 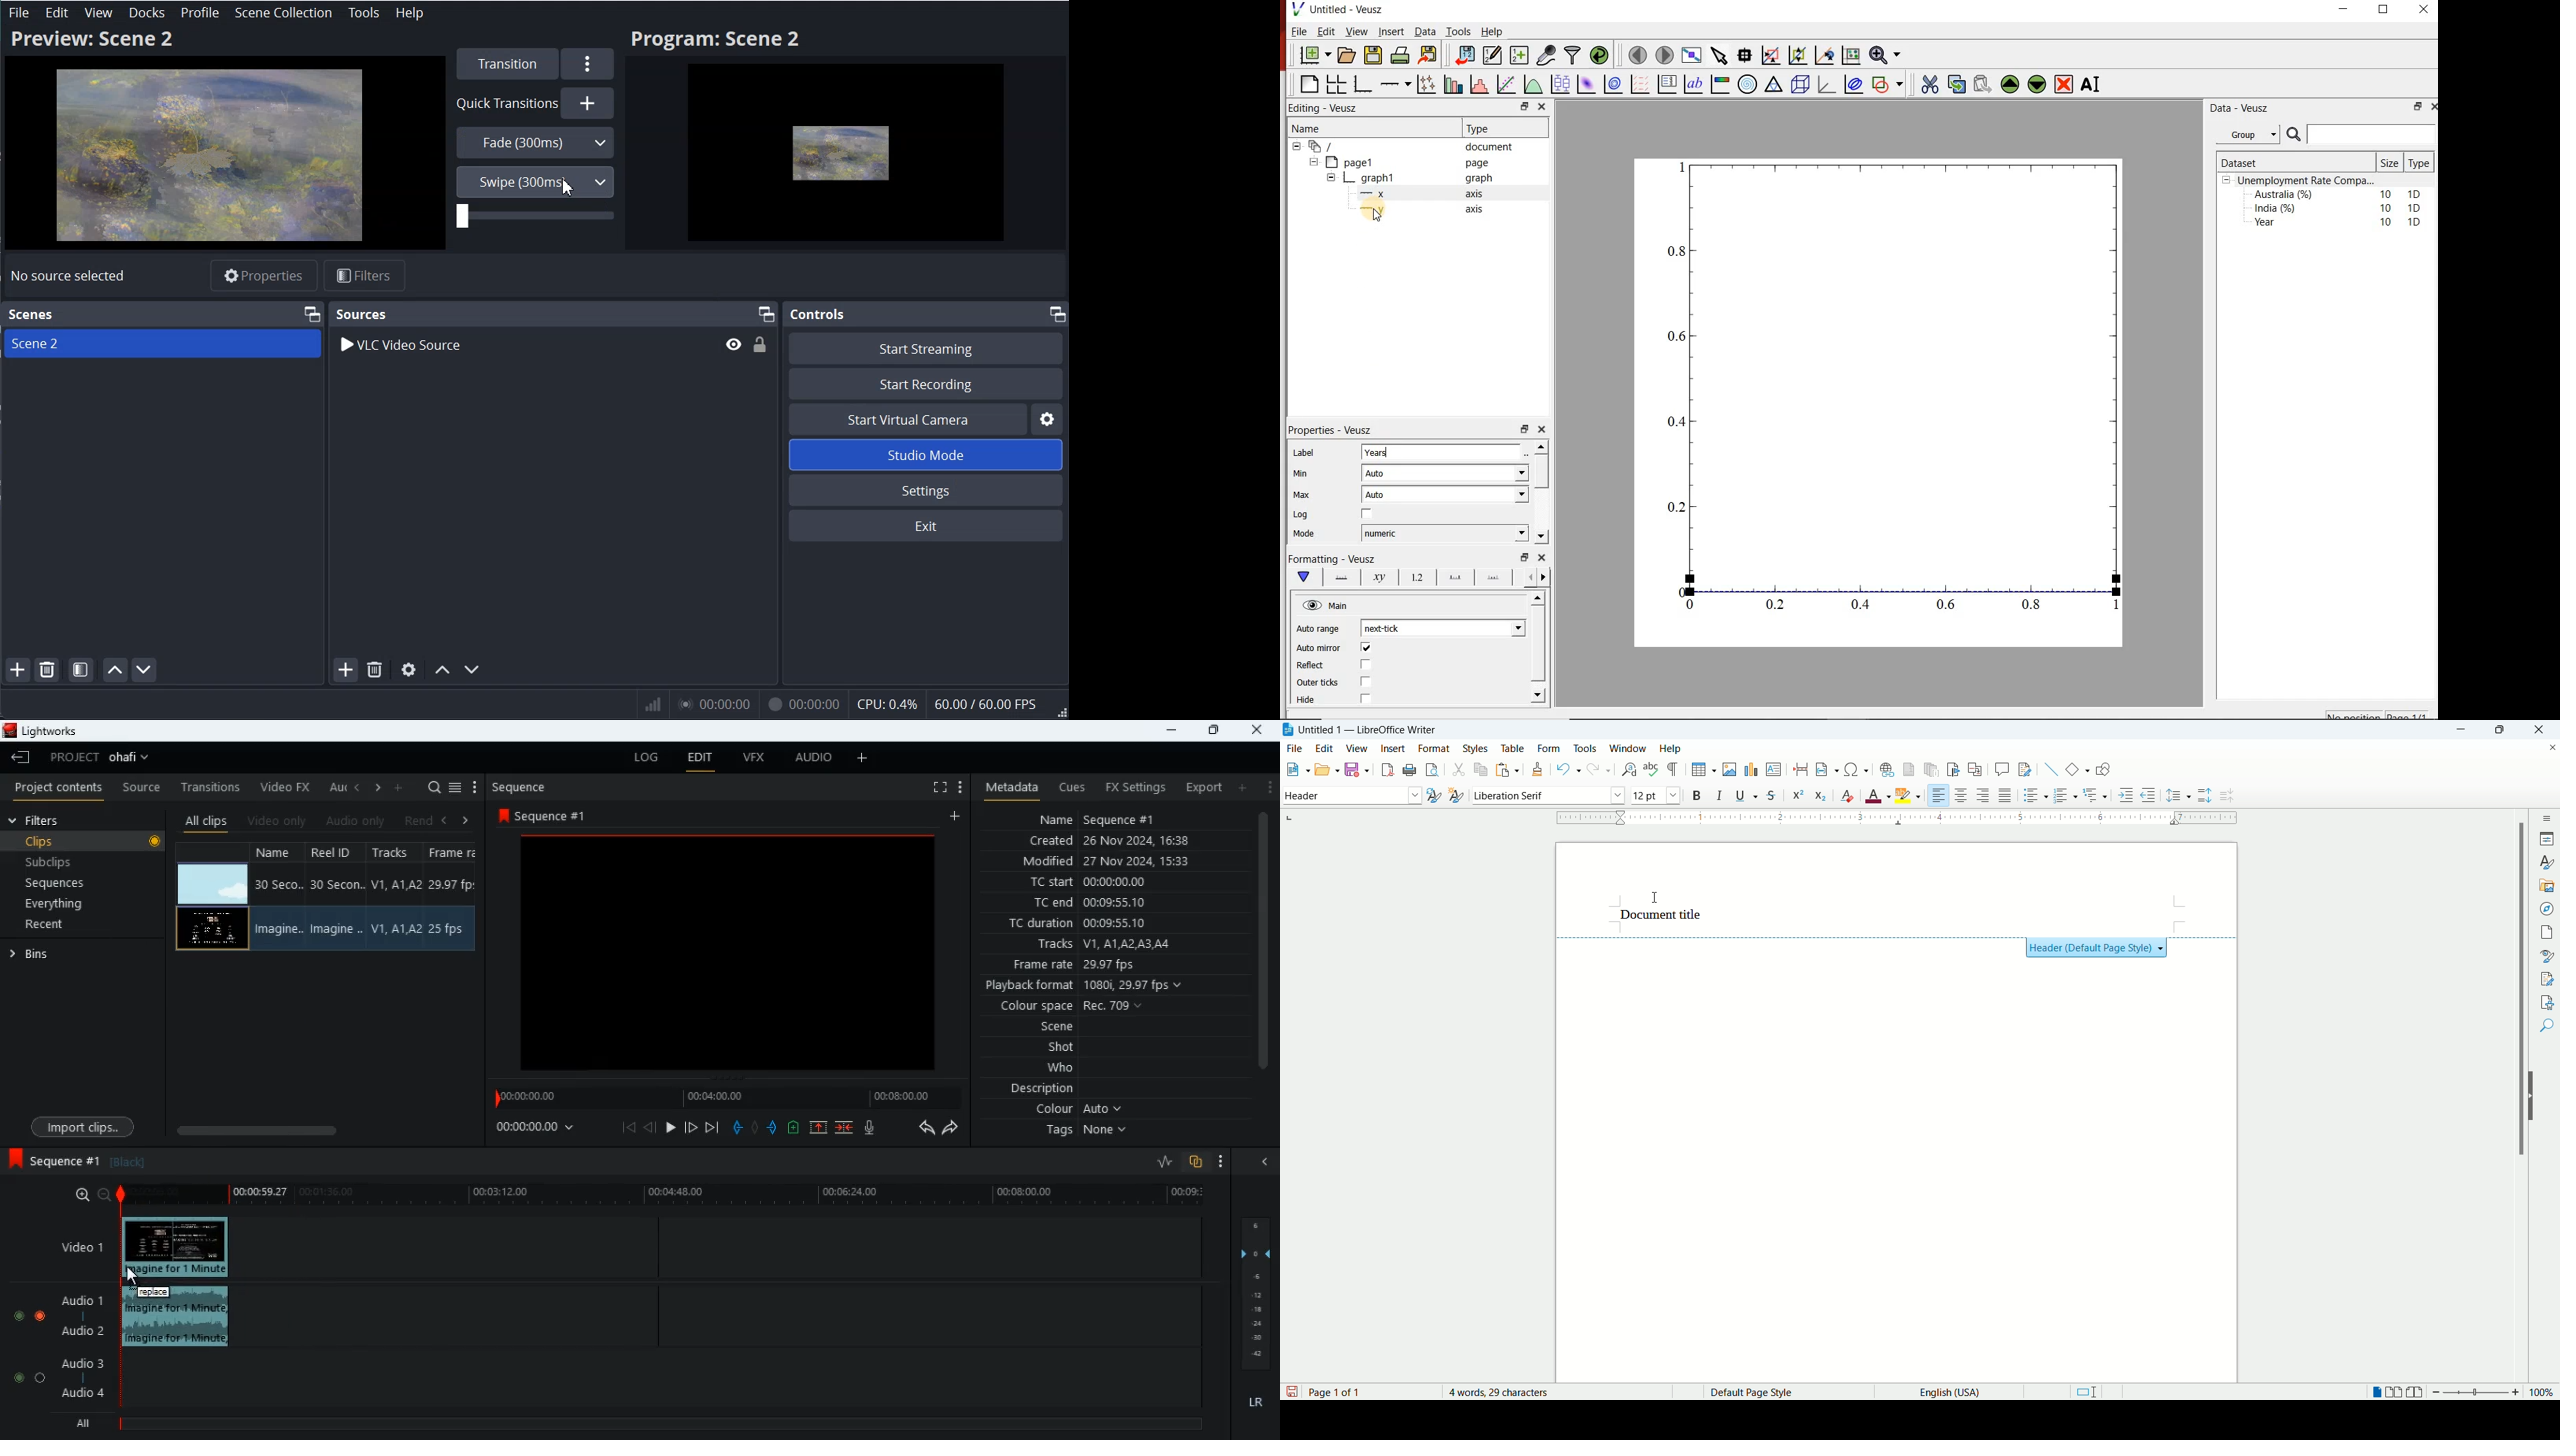 What do you see at coordinates (142, 788) in the screenshot?
I see `source` at bounding box center [142, 788].